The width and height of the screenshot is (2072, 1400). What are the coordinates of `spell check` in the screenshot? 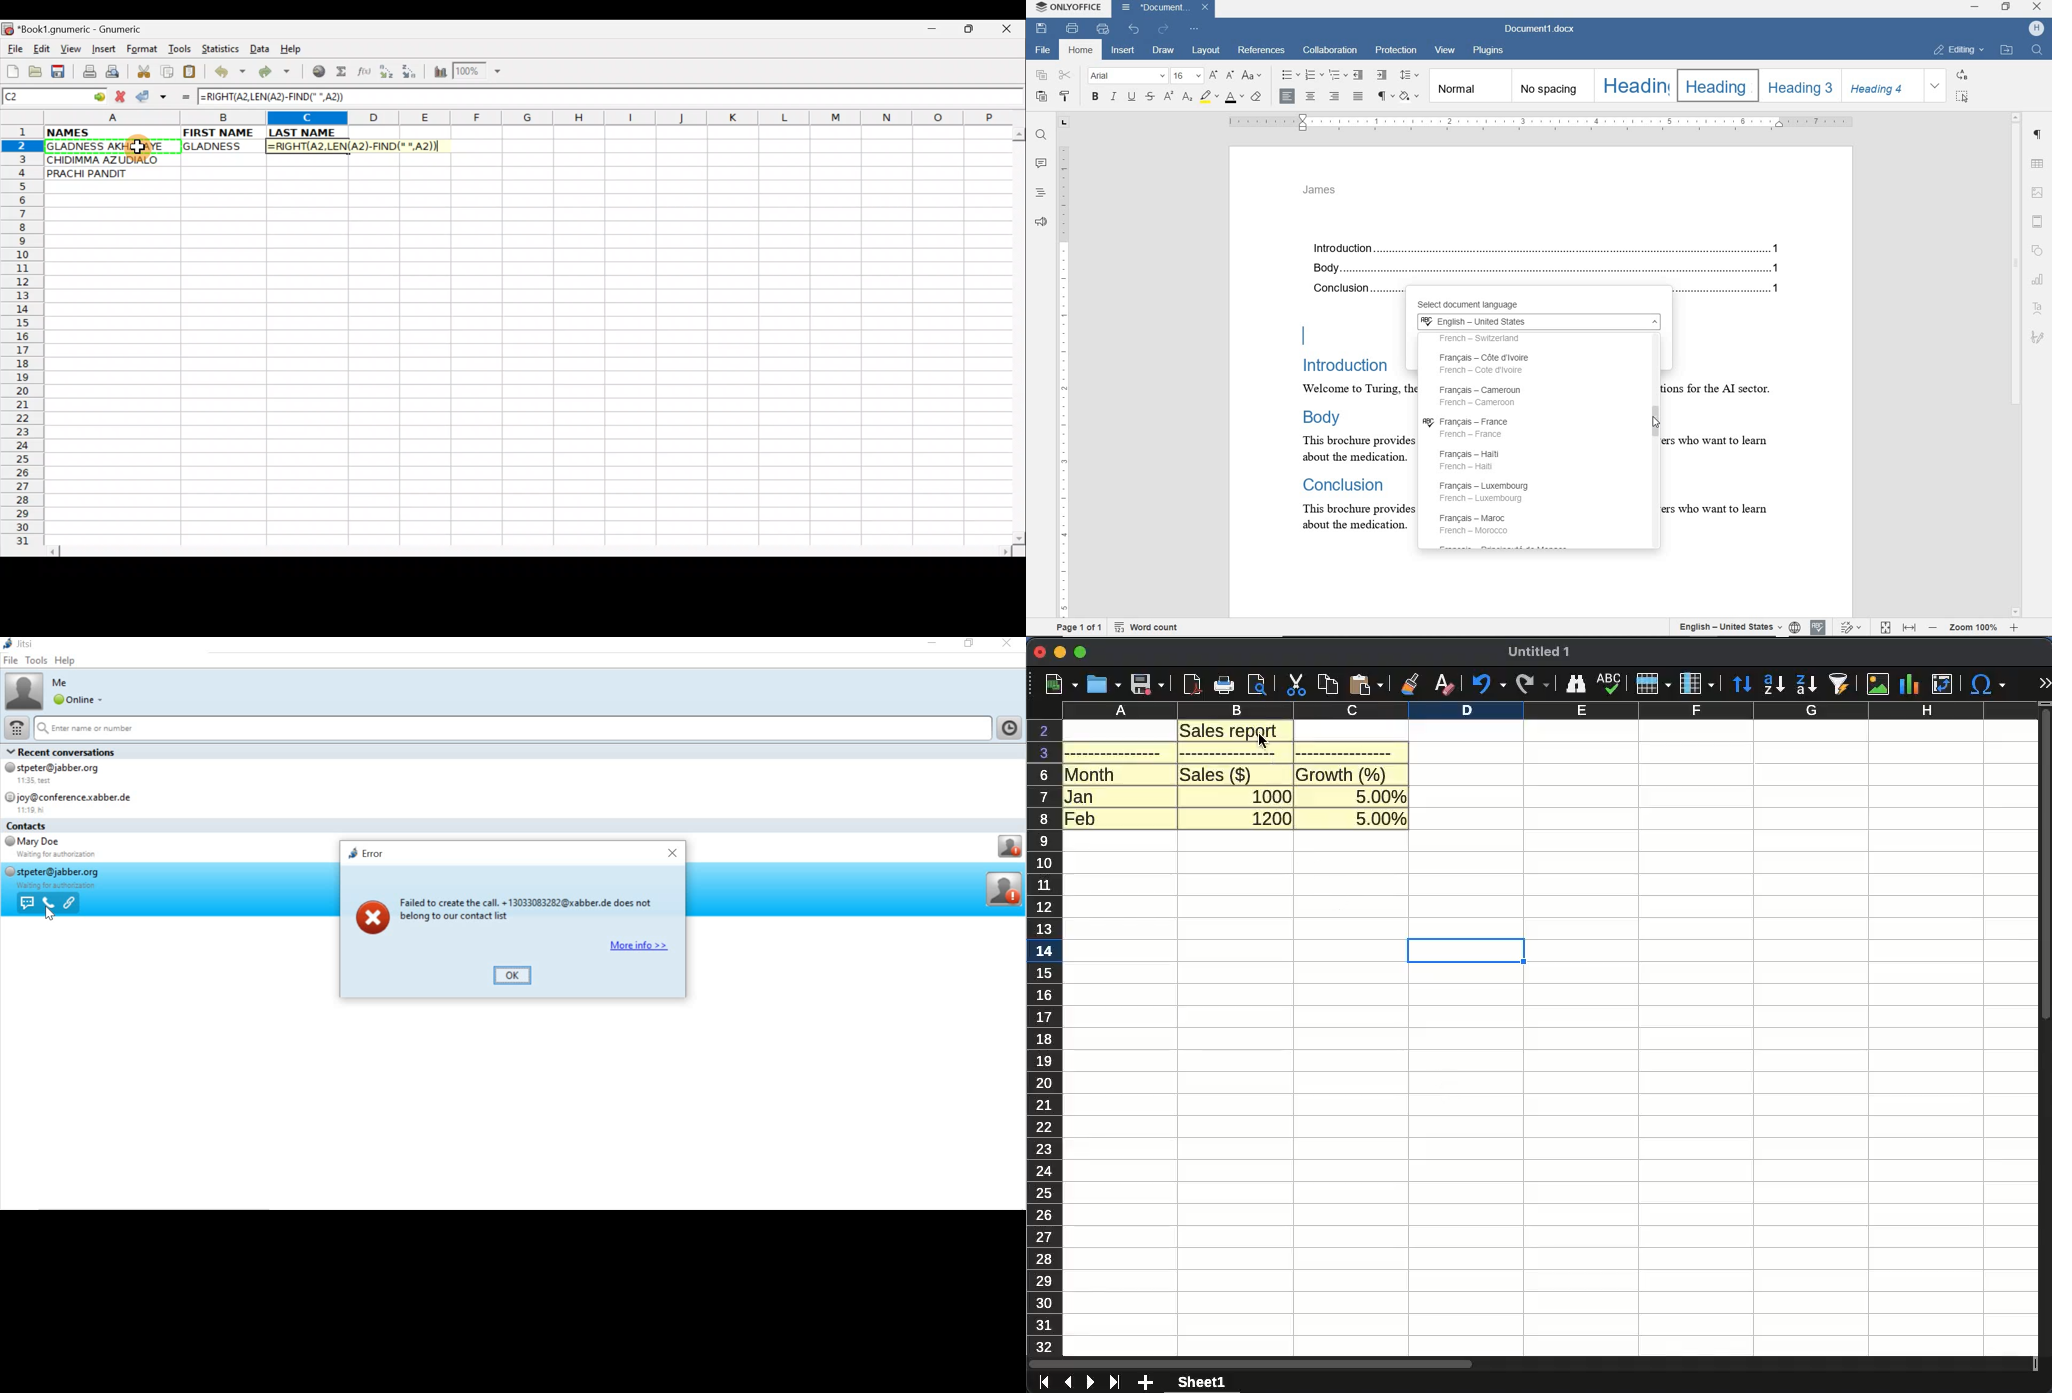 It's located at (1608, 683).